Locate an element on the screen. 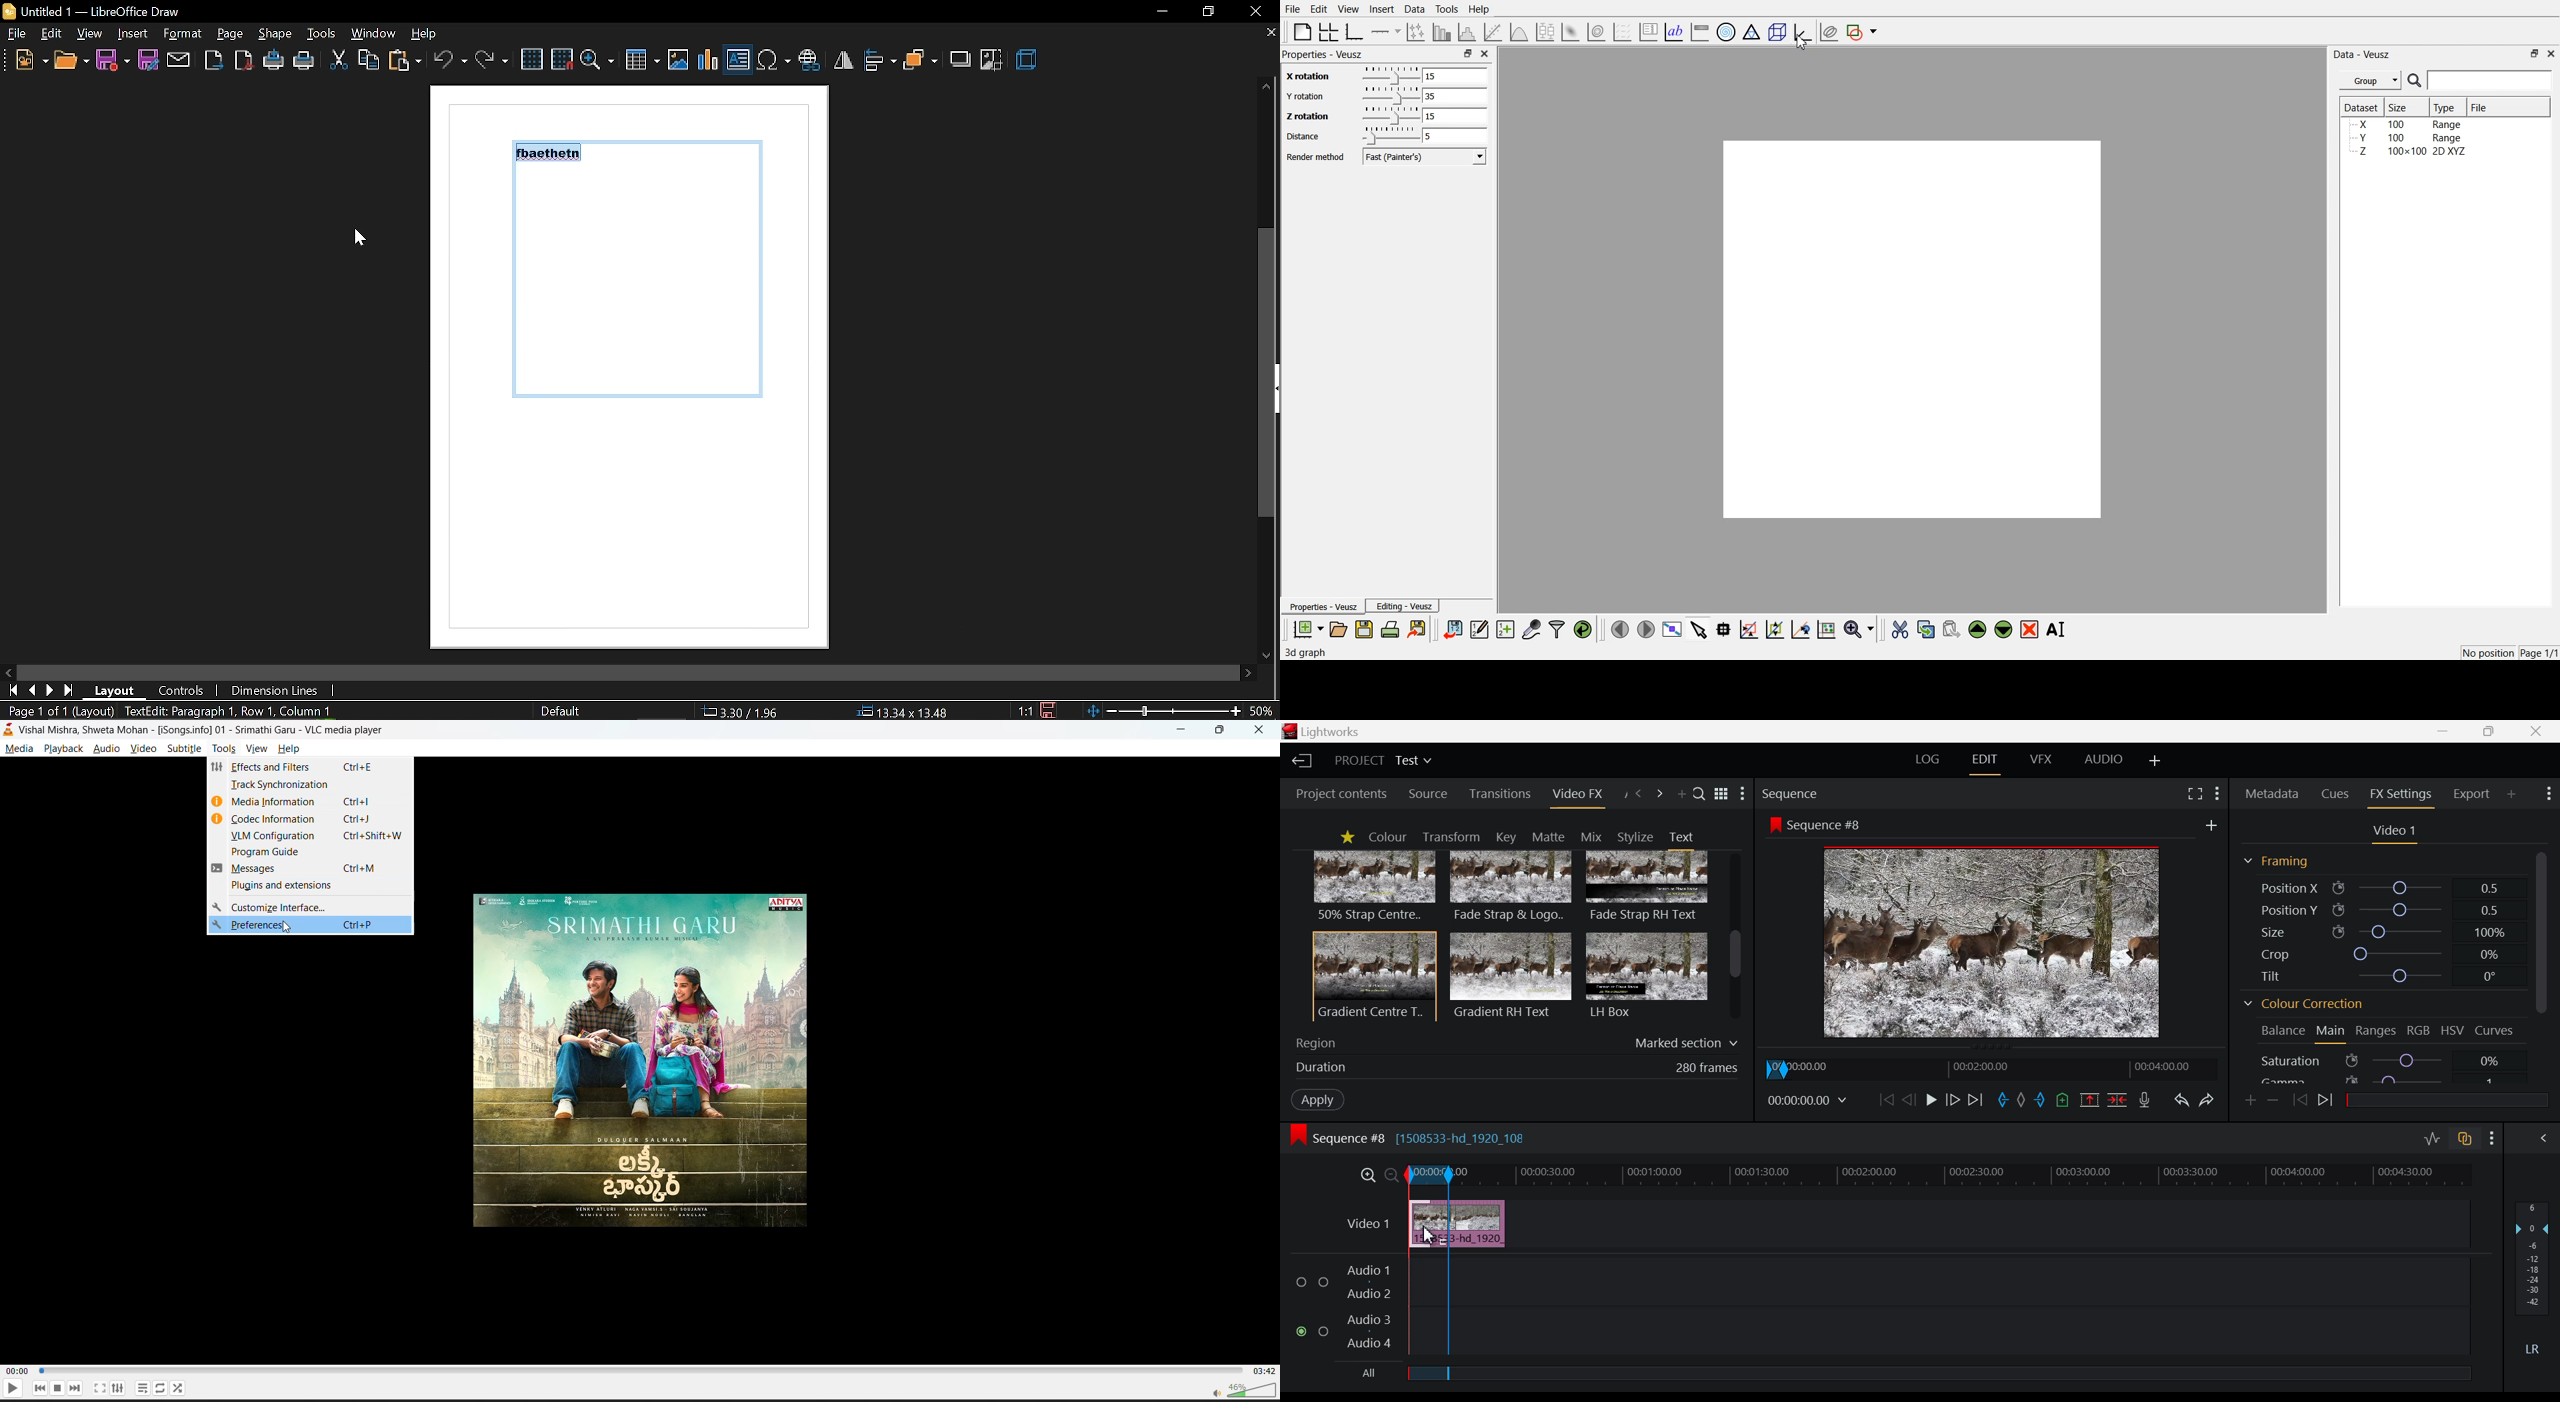 The image size is (2576, 1428). Project title is located at coordinates (1385, 761).